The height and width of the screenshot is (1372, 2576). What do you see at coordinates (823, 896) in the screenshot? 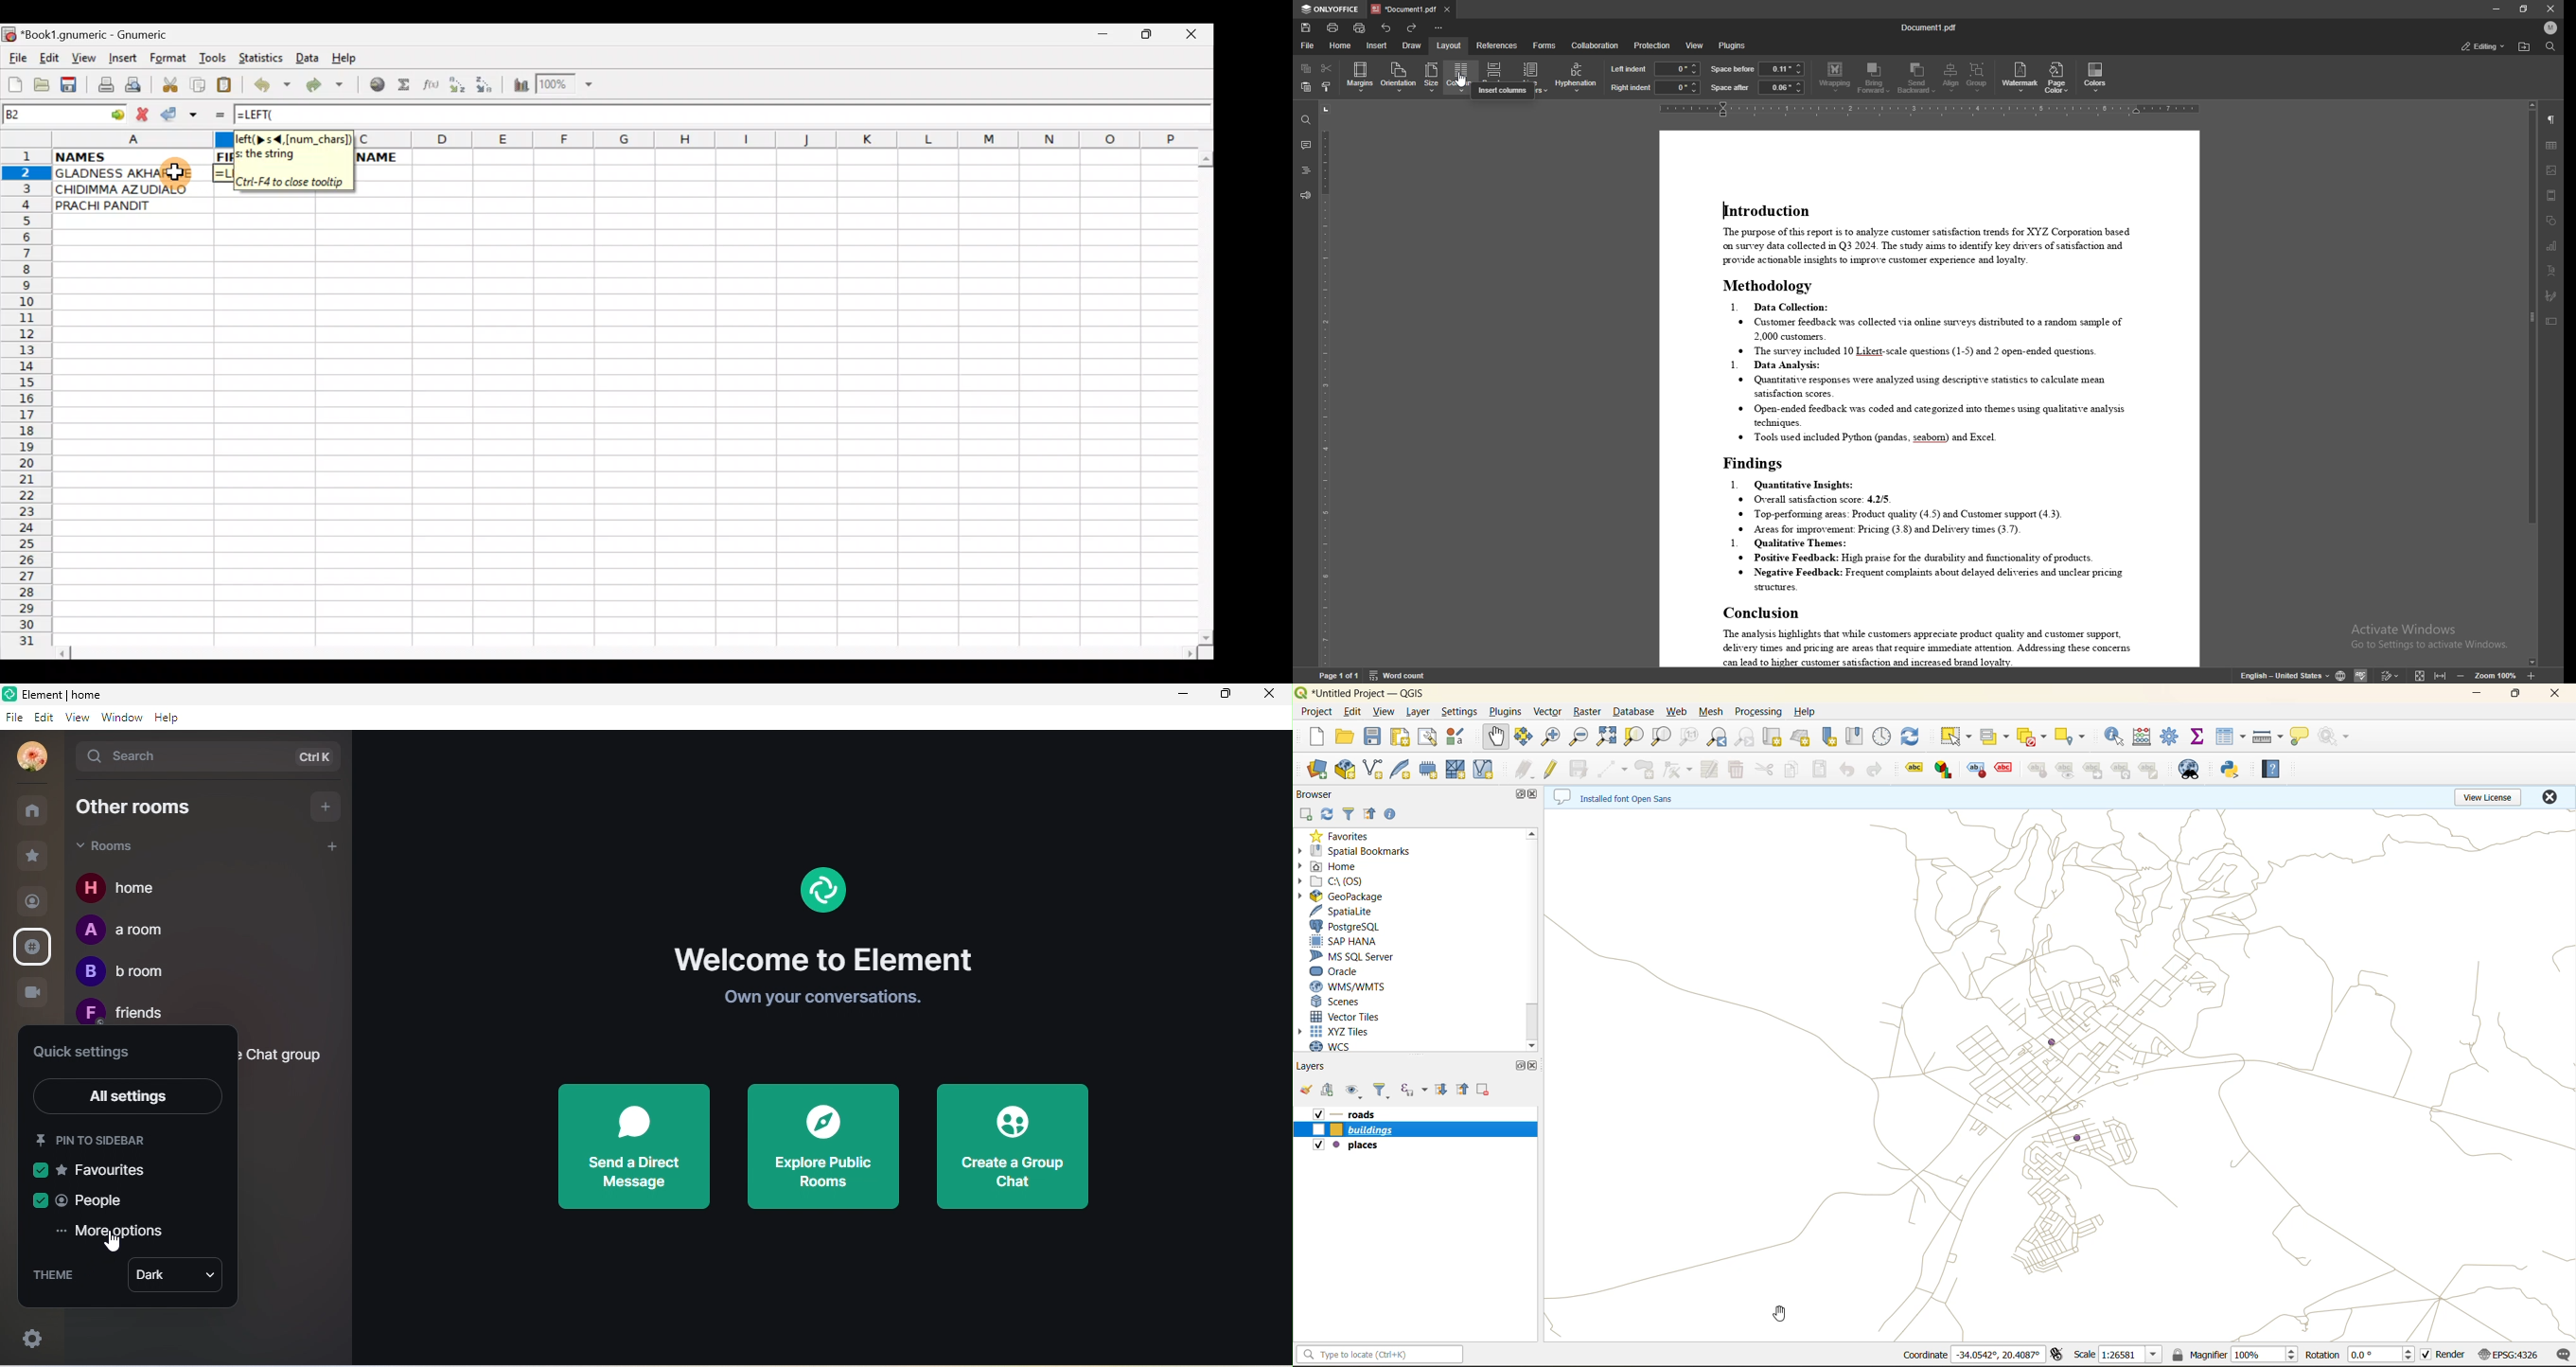
I see `element logo` at bounding box center [823, 896].